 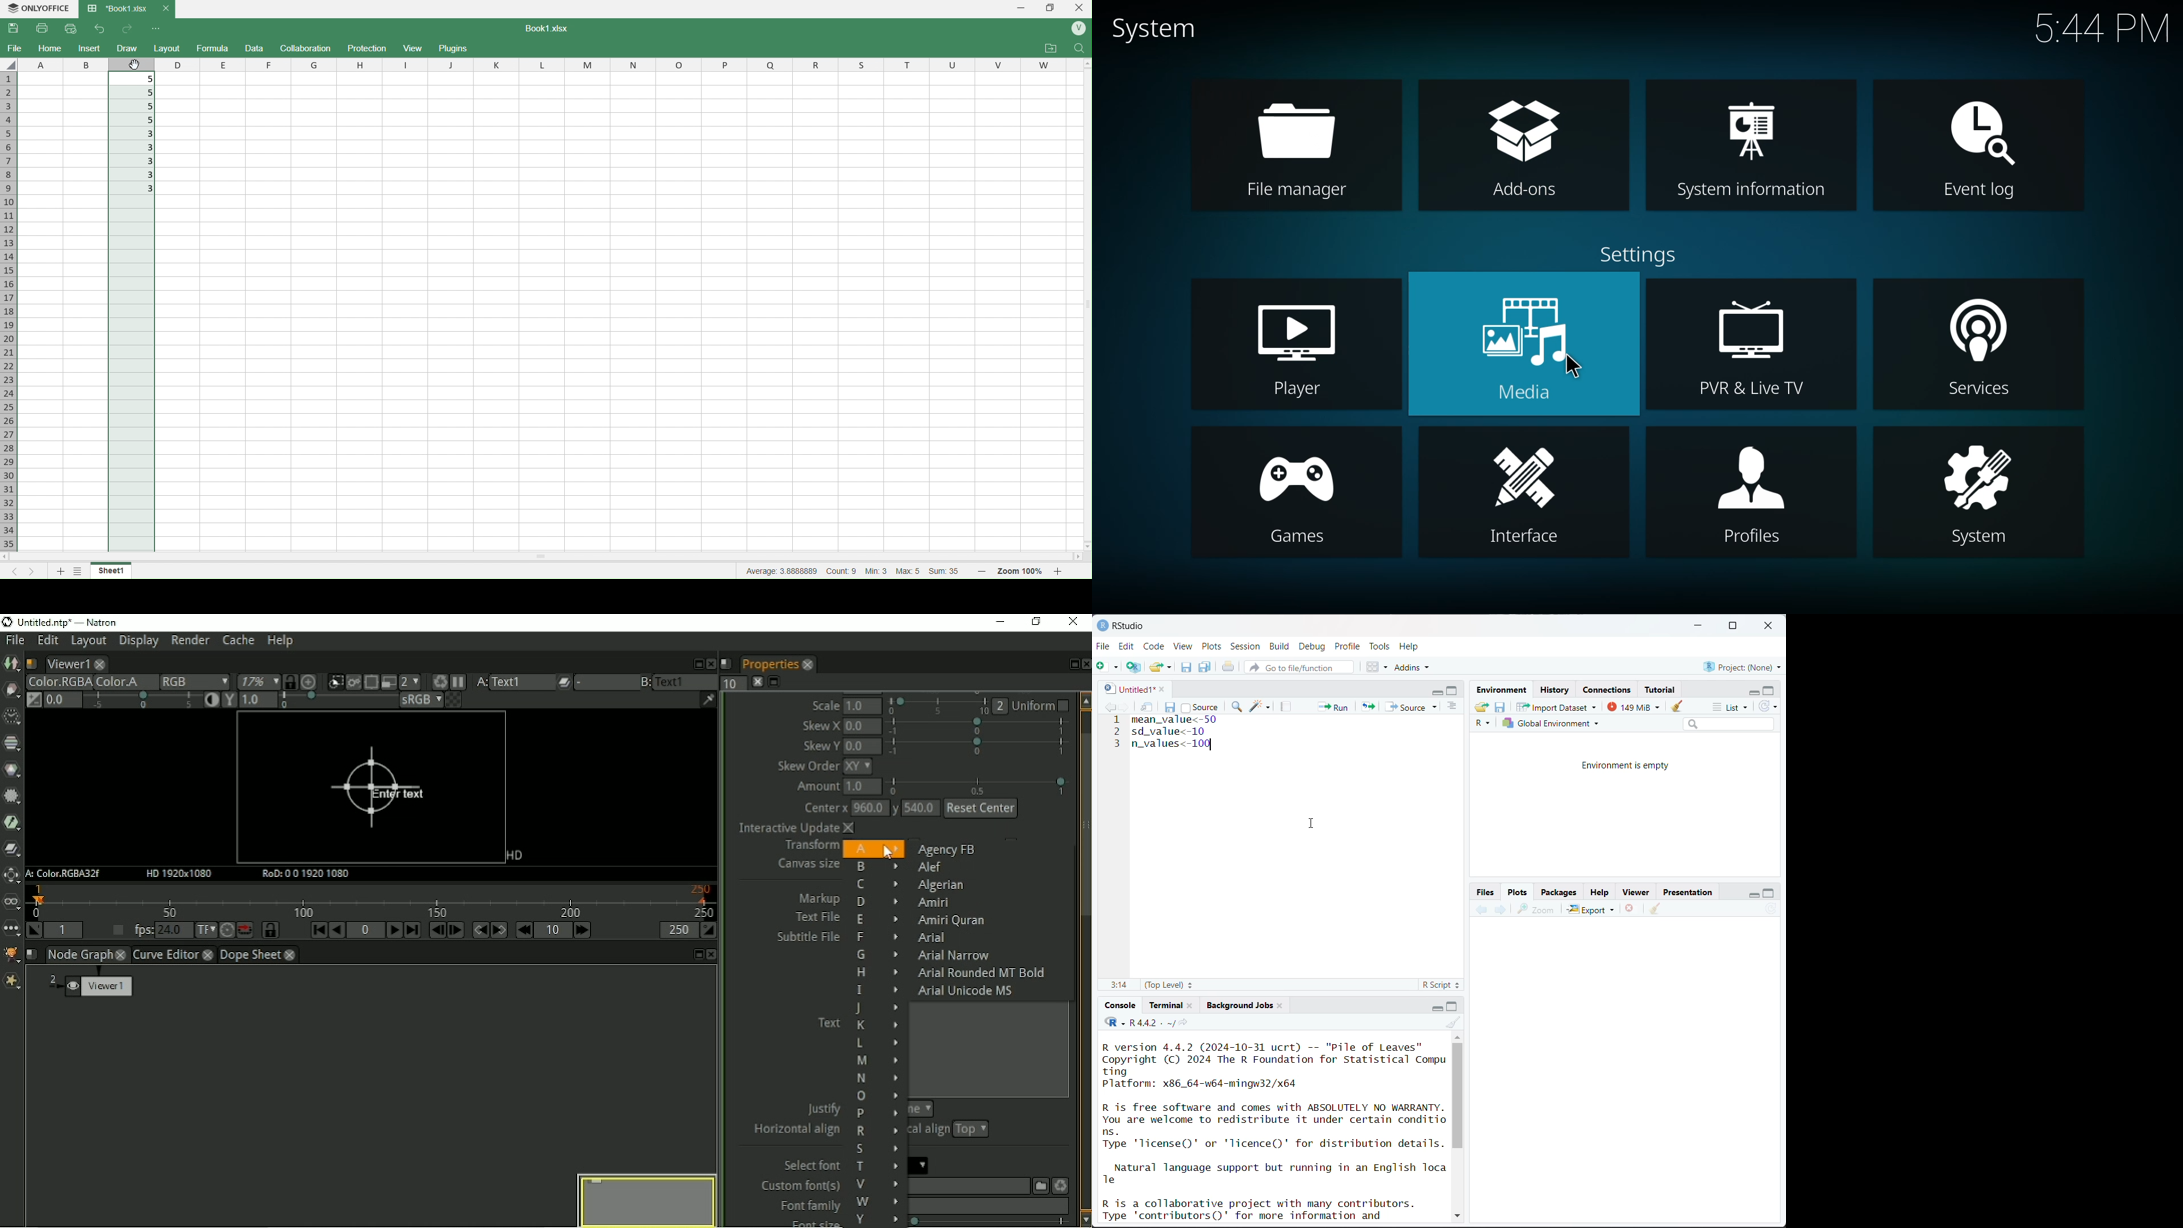 What do you see at coordinates (1133, 667) in the screenshot?
I see `create a project` at bounding box center [1133, 667].